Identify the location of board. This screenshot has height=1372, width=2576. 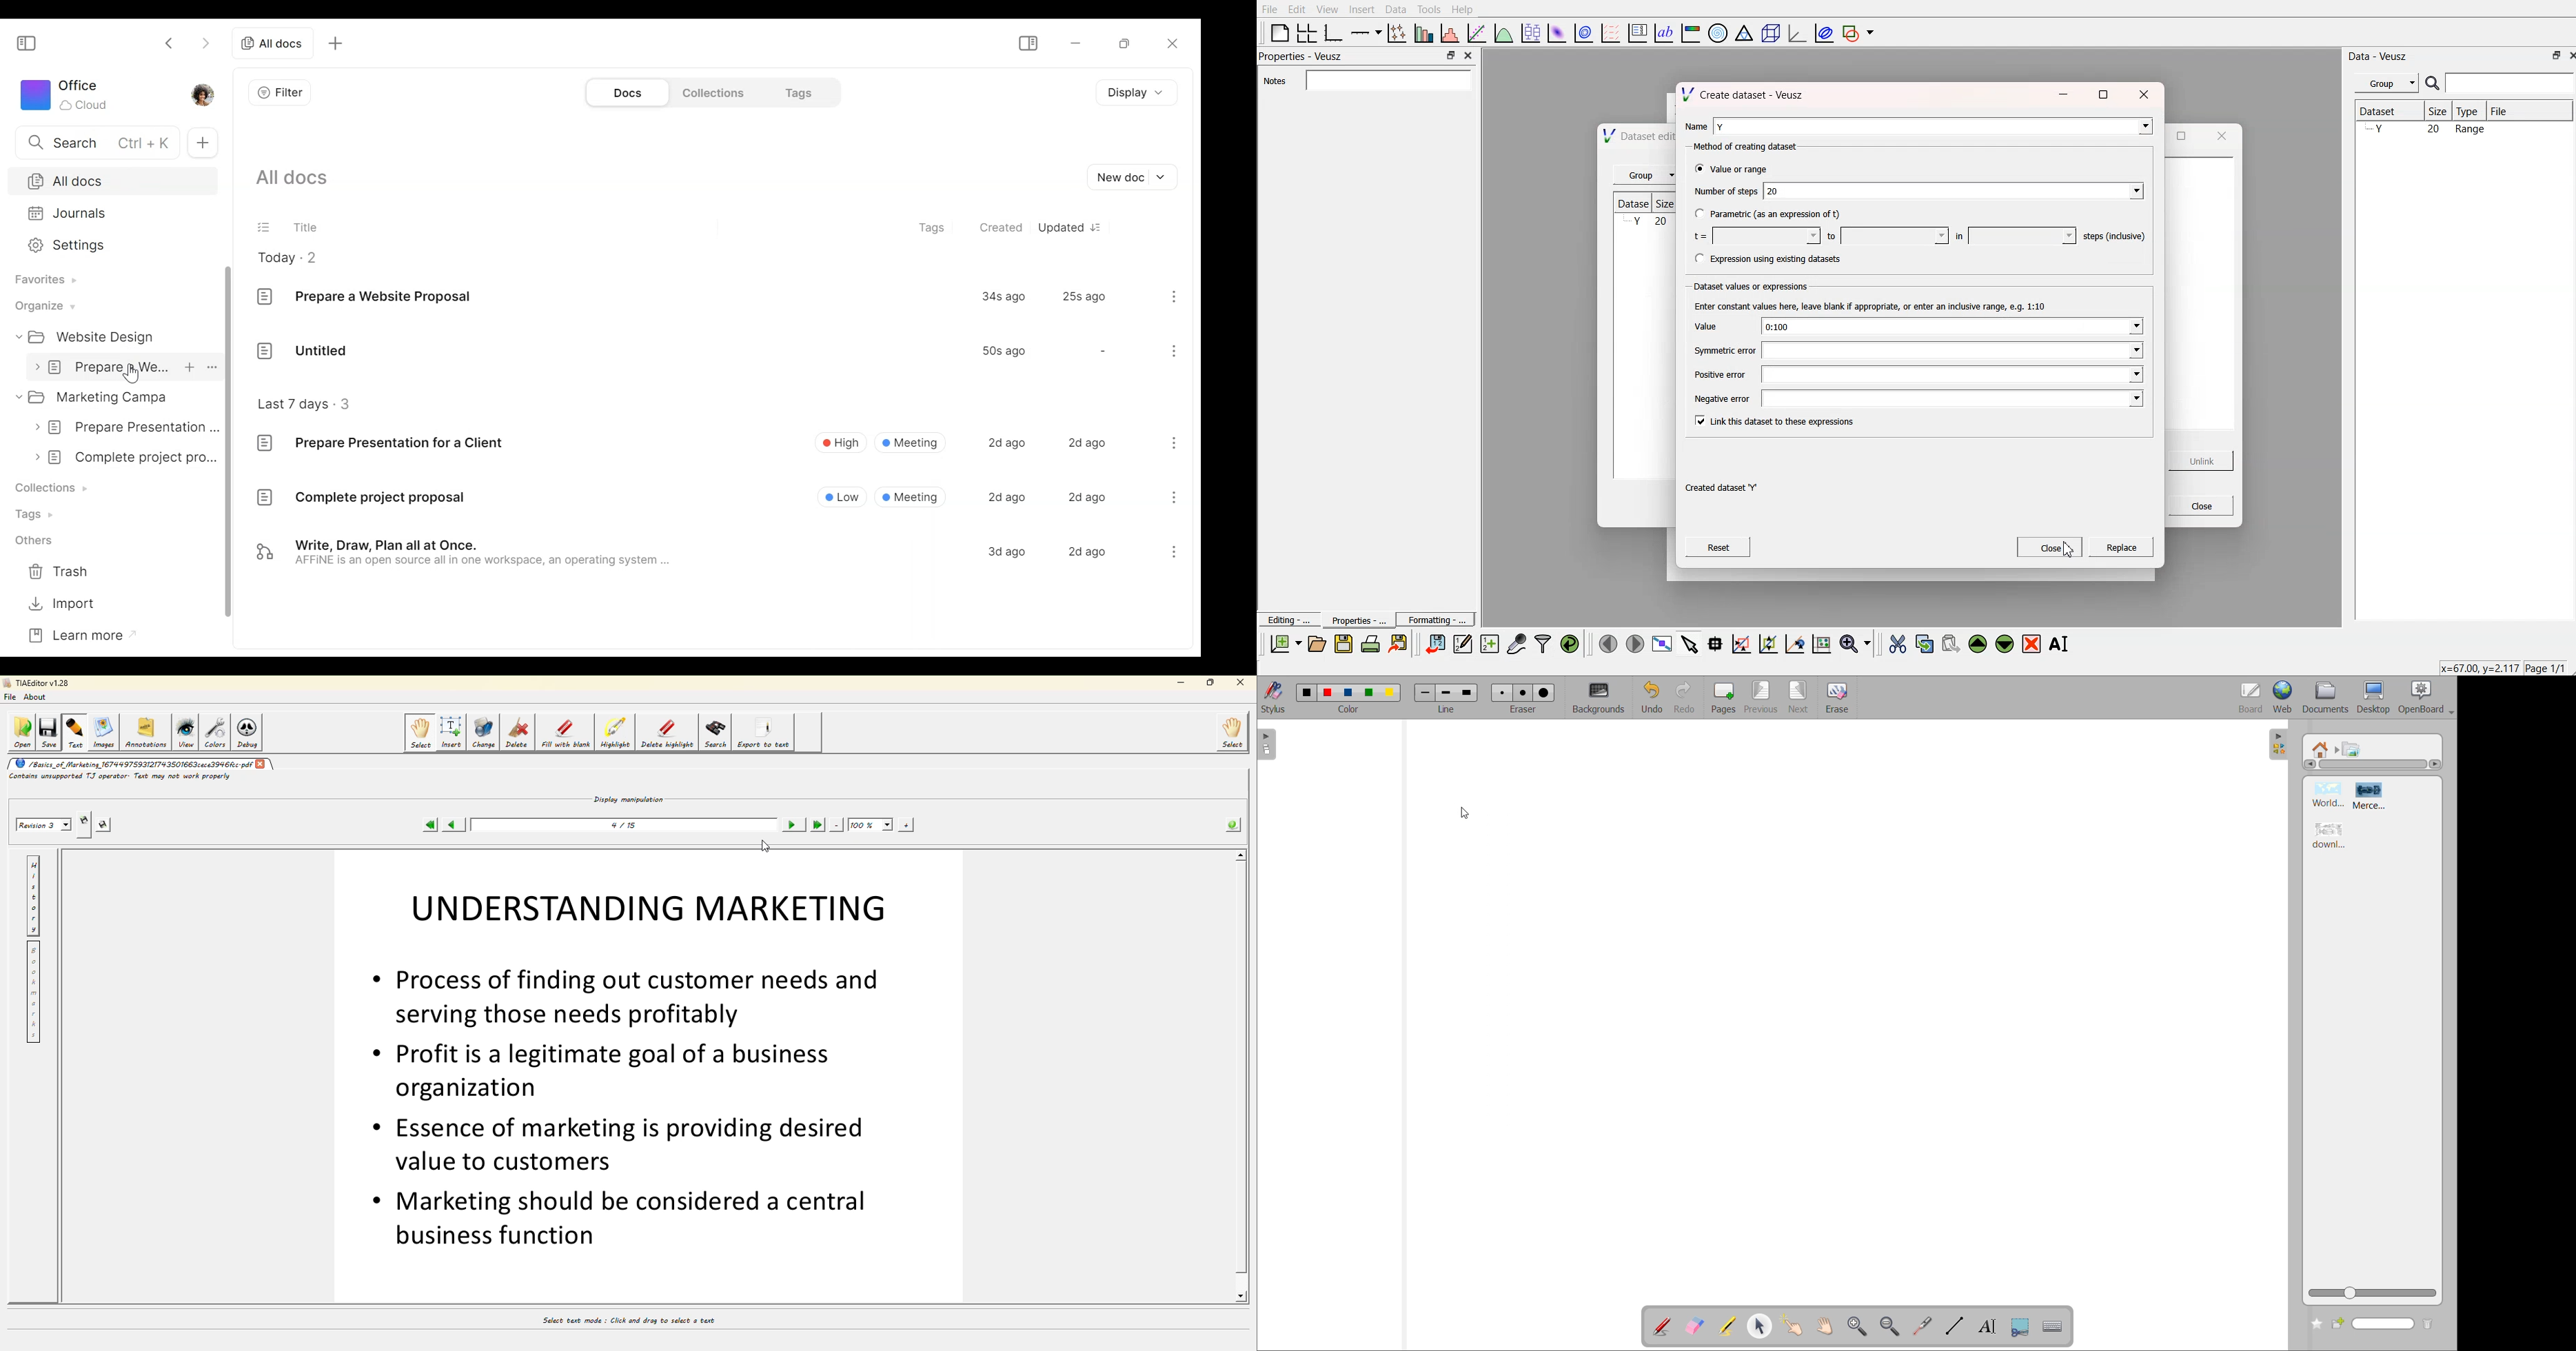
(2246, 697).